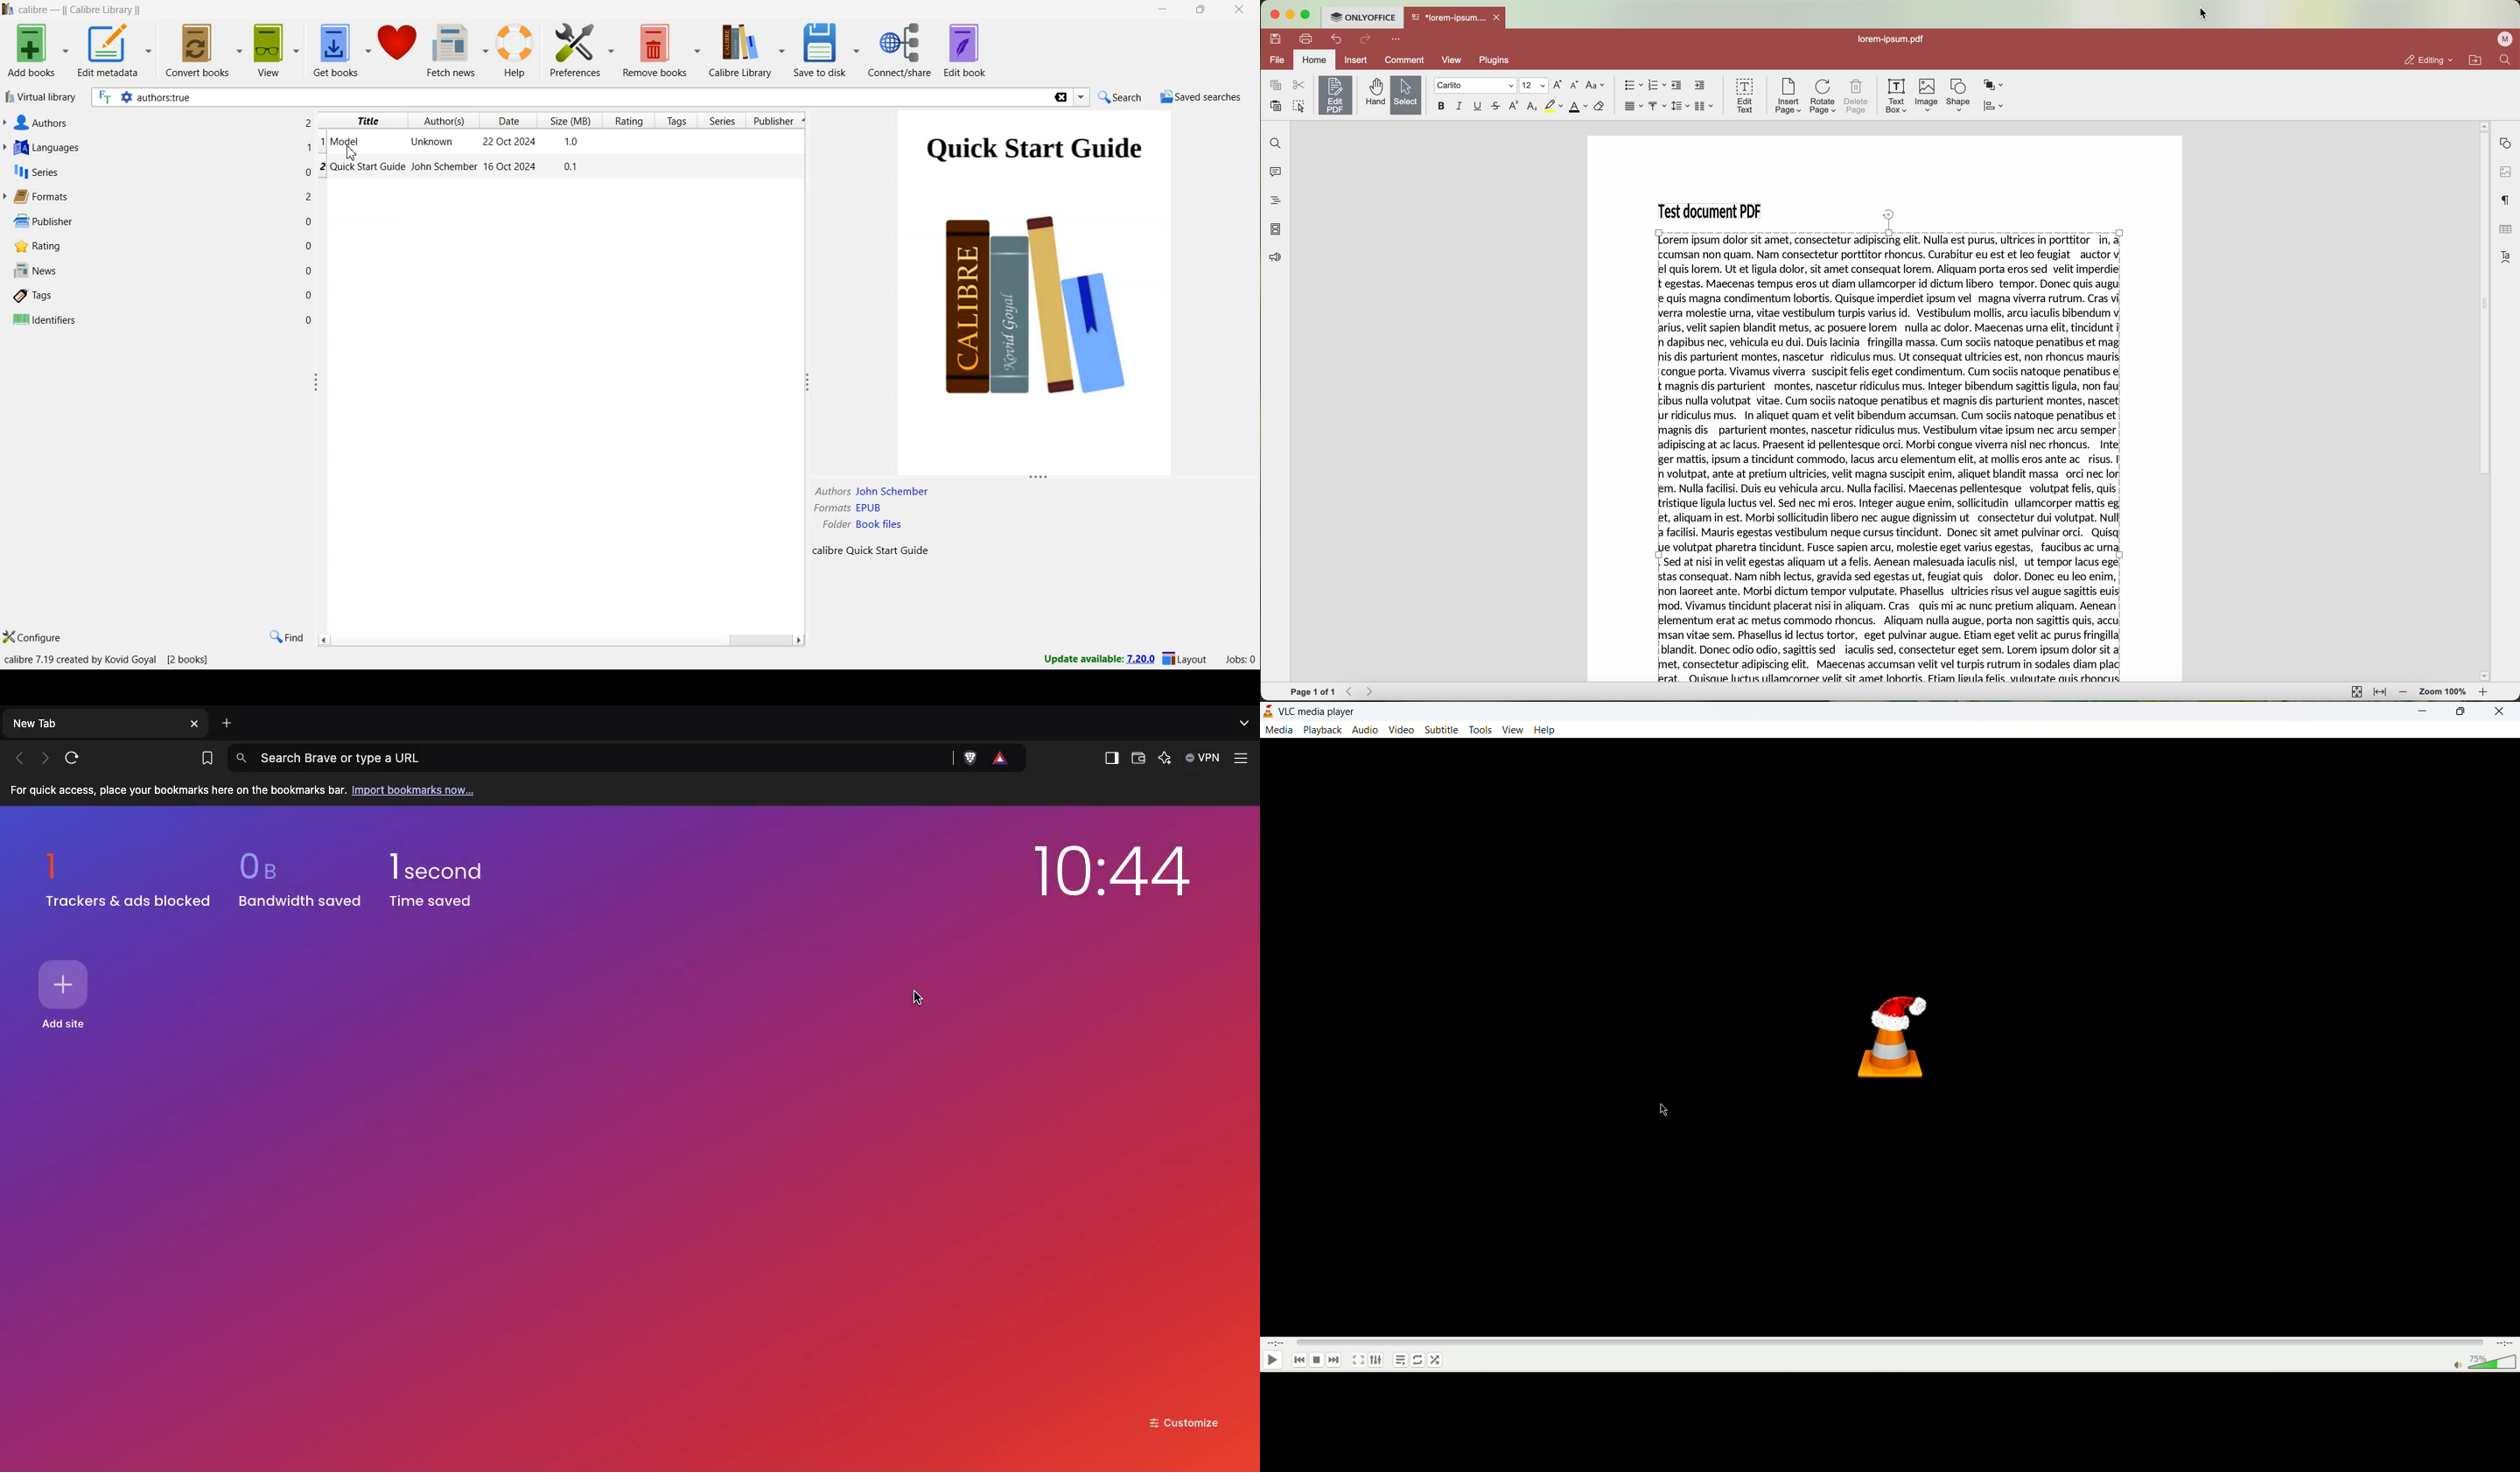  Describe the element at coordinates (104, 11) in the screenshot. I see `calibre library` at that location.